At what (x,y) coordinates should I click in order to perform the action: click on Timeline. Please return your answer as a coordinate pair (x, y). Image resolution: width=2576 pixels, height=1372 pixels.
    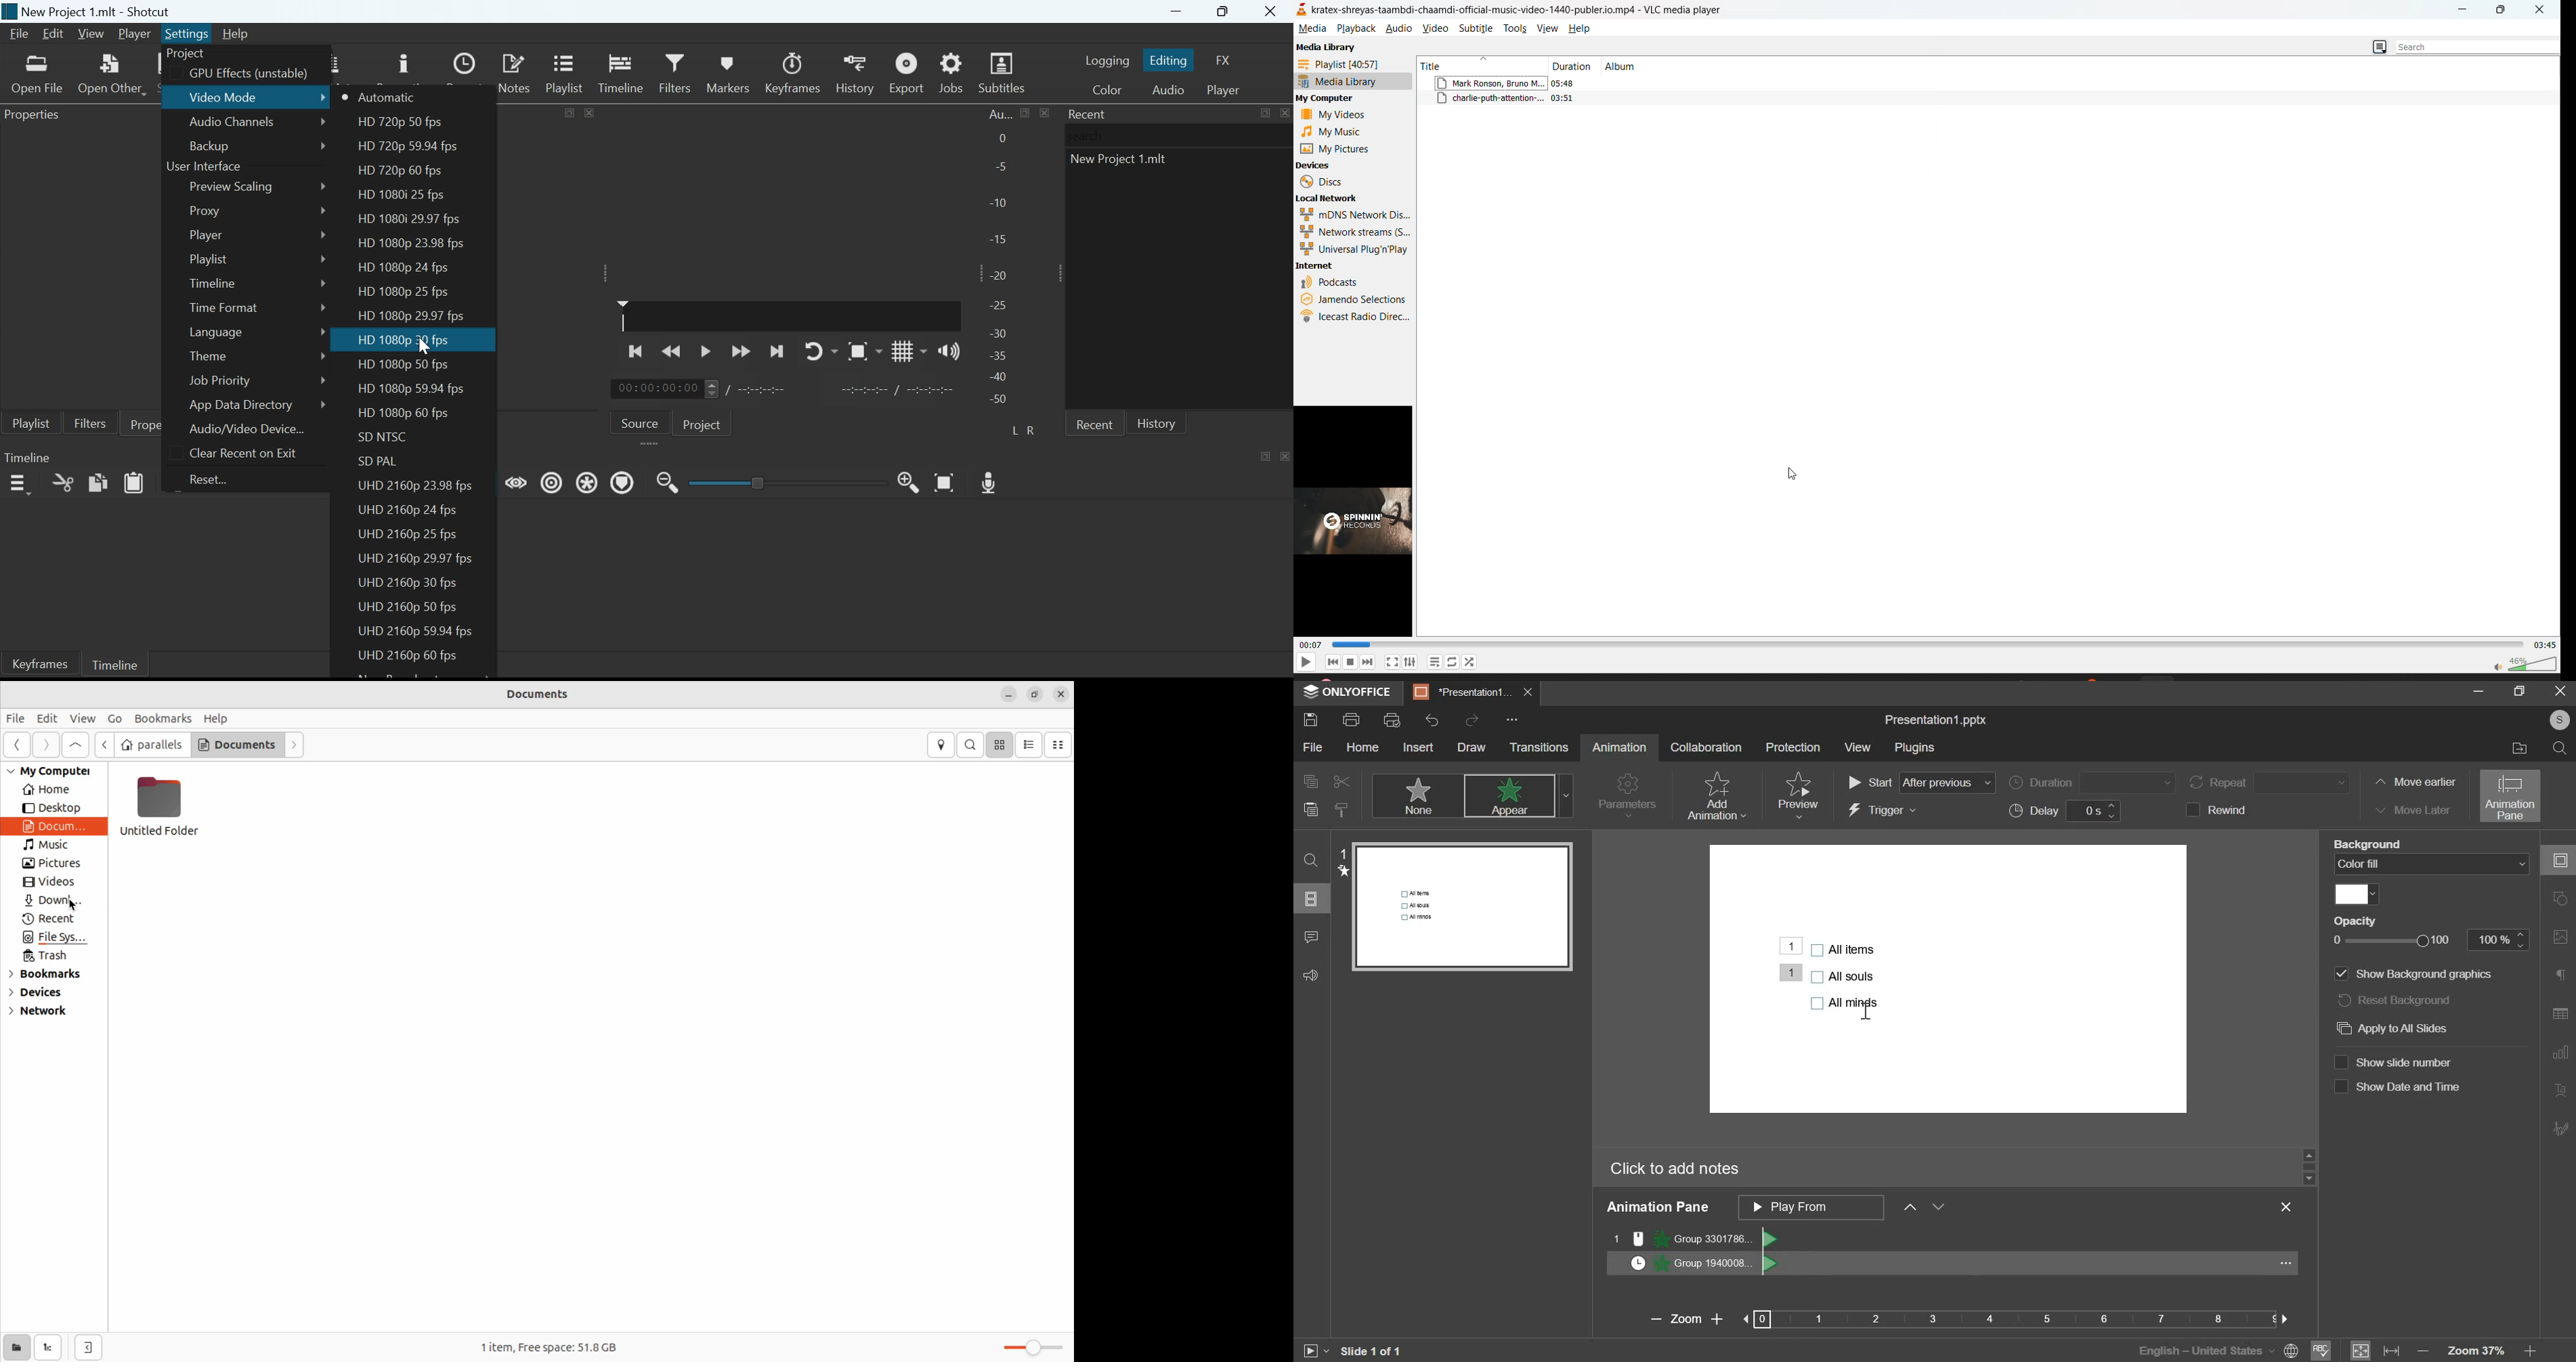
    Looking at the image, I should click on (27, 457).